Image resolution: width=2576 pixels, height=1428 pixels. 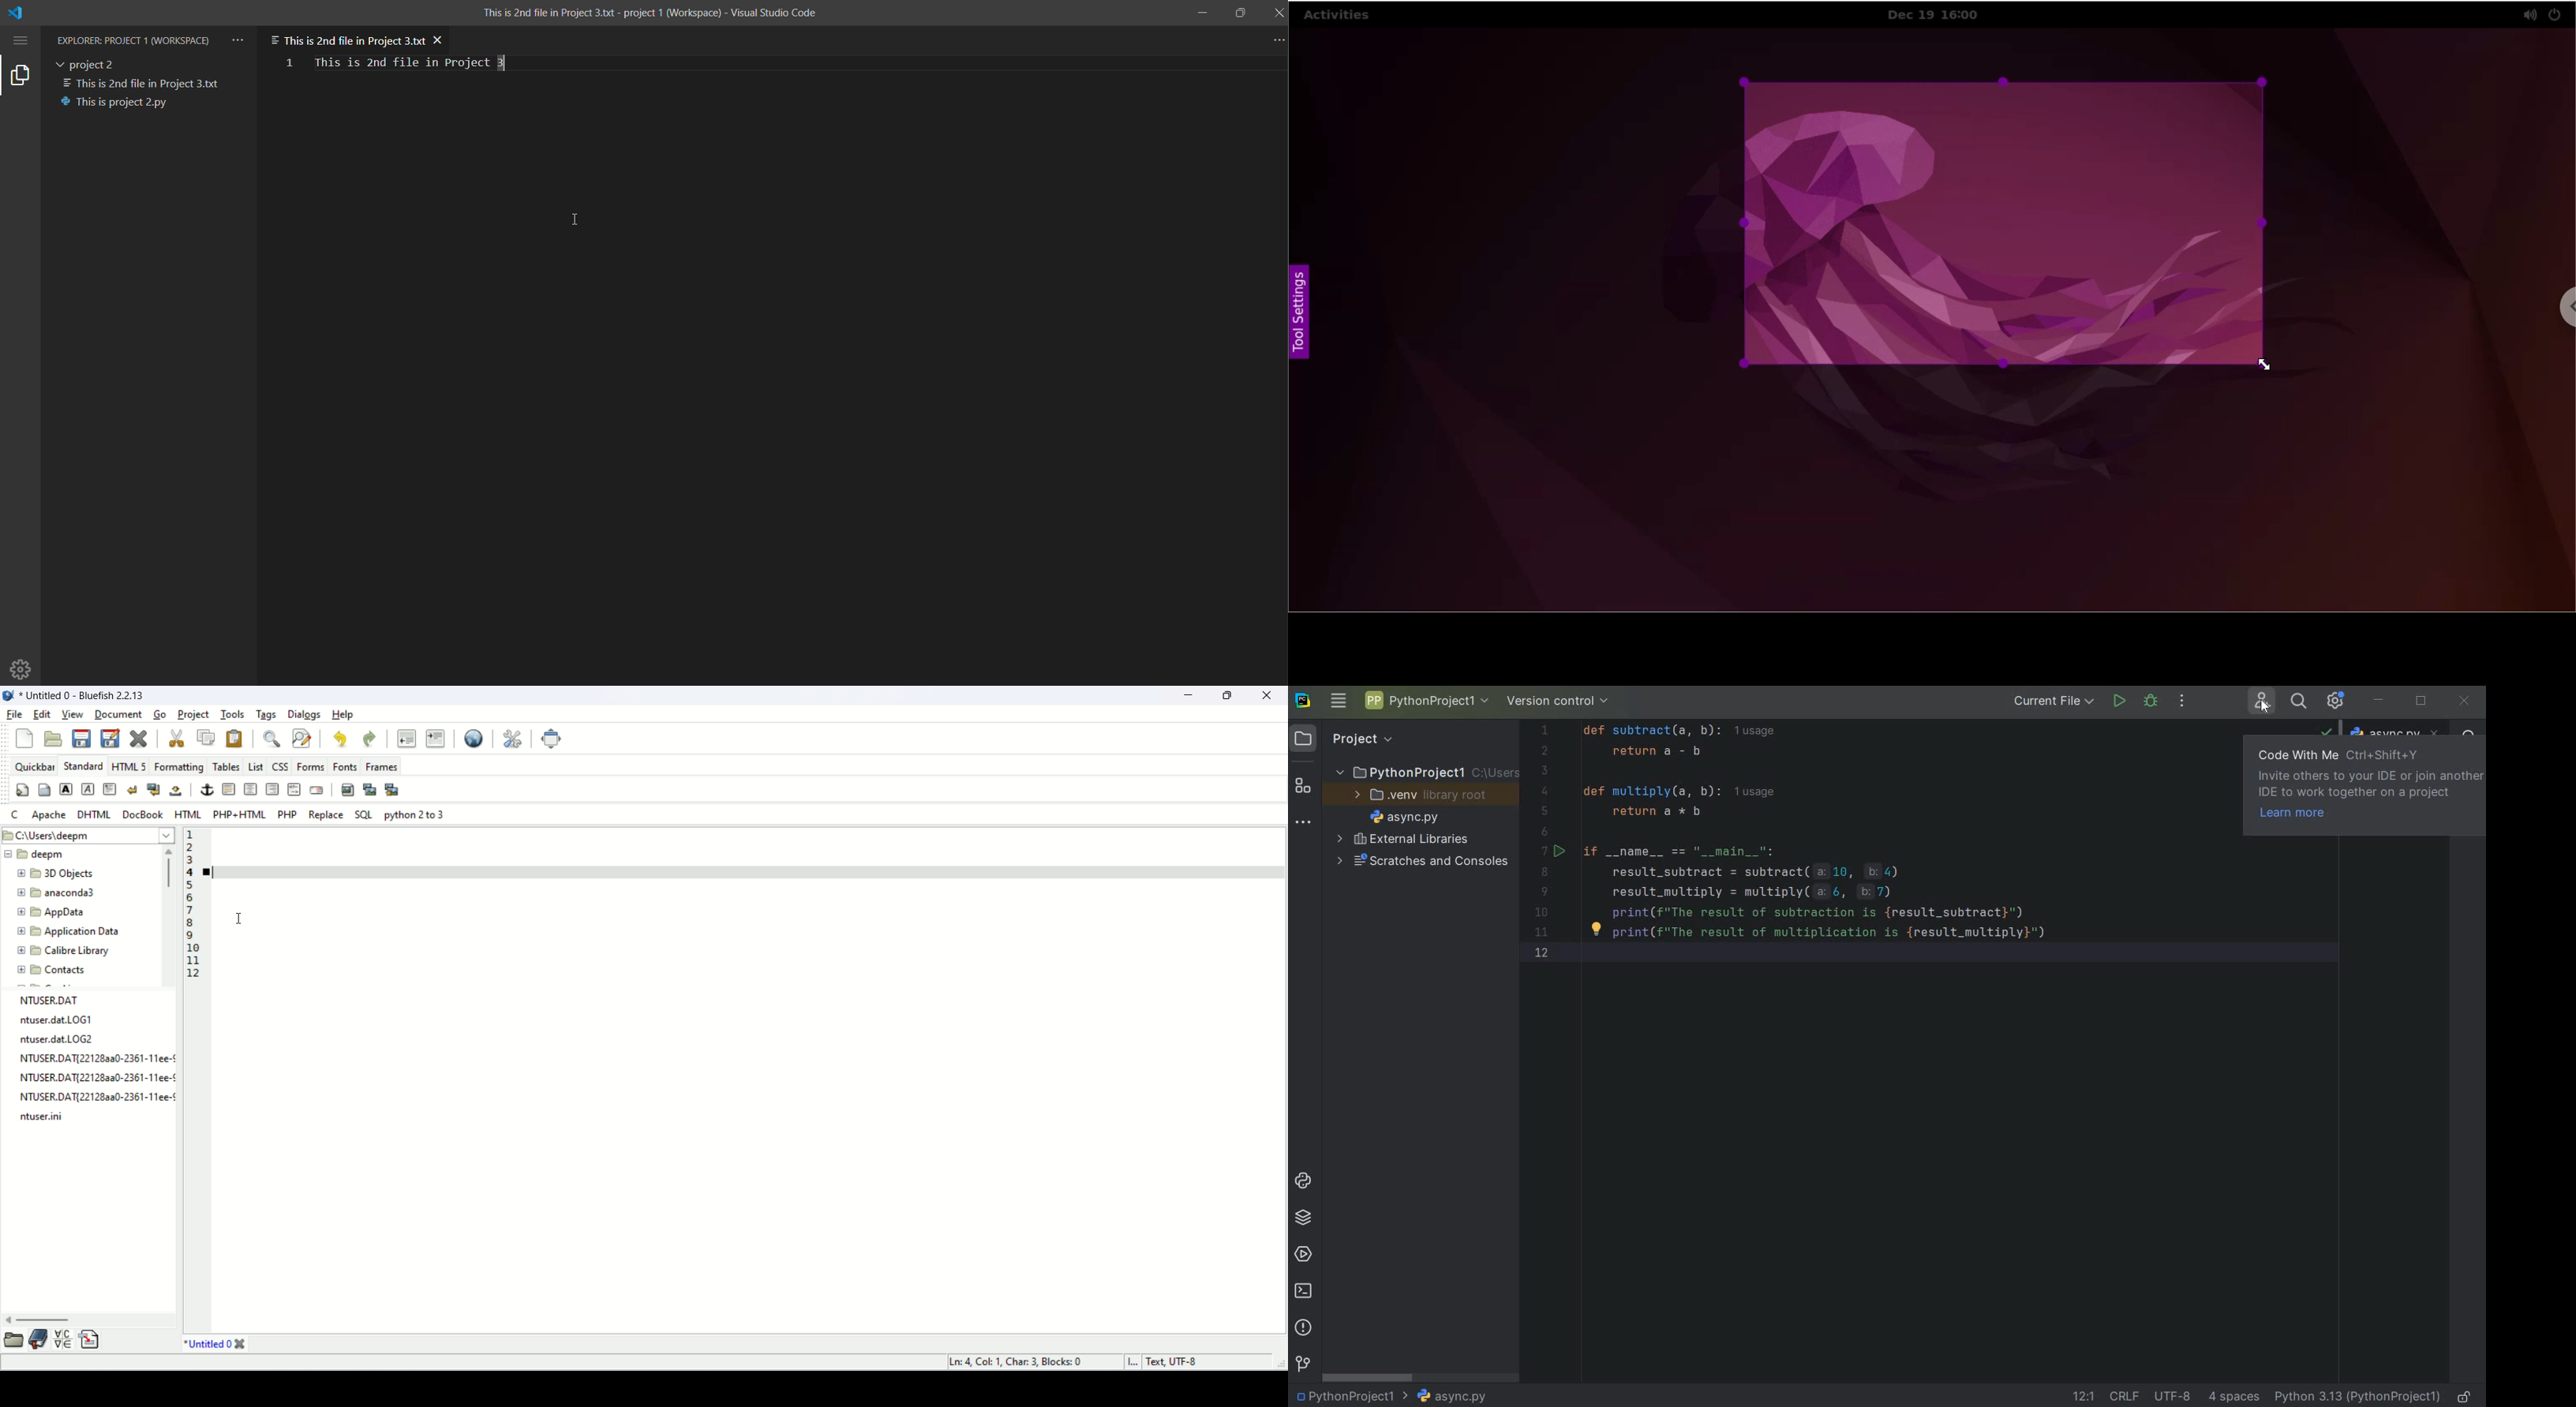 I want to click on non breaking space, so click(x=178, y=790).